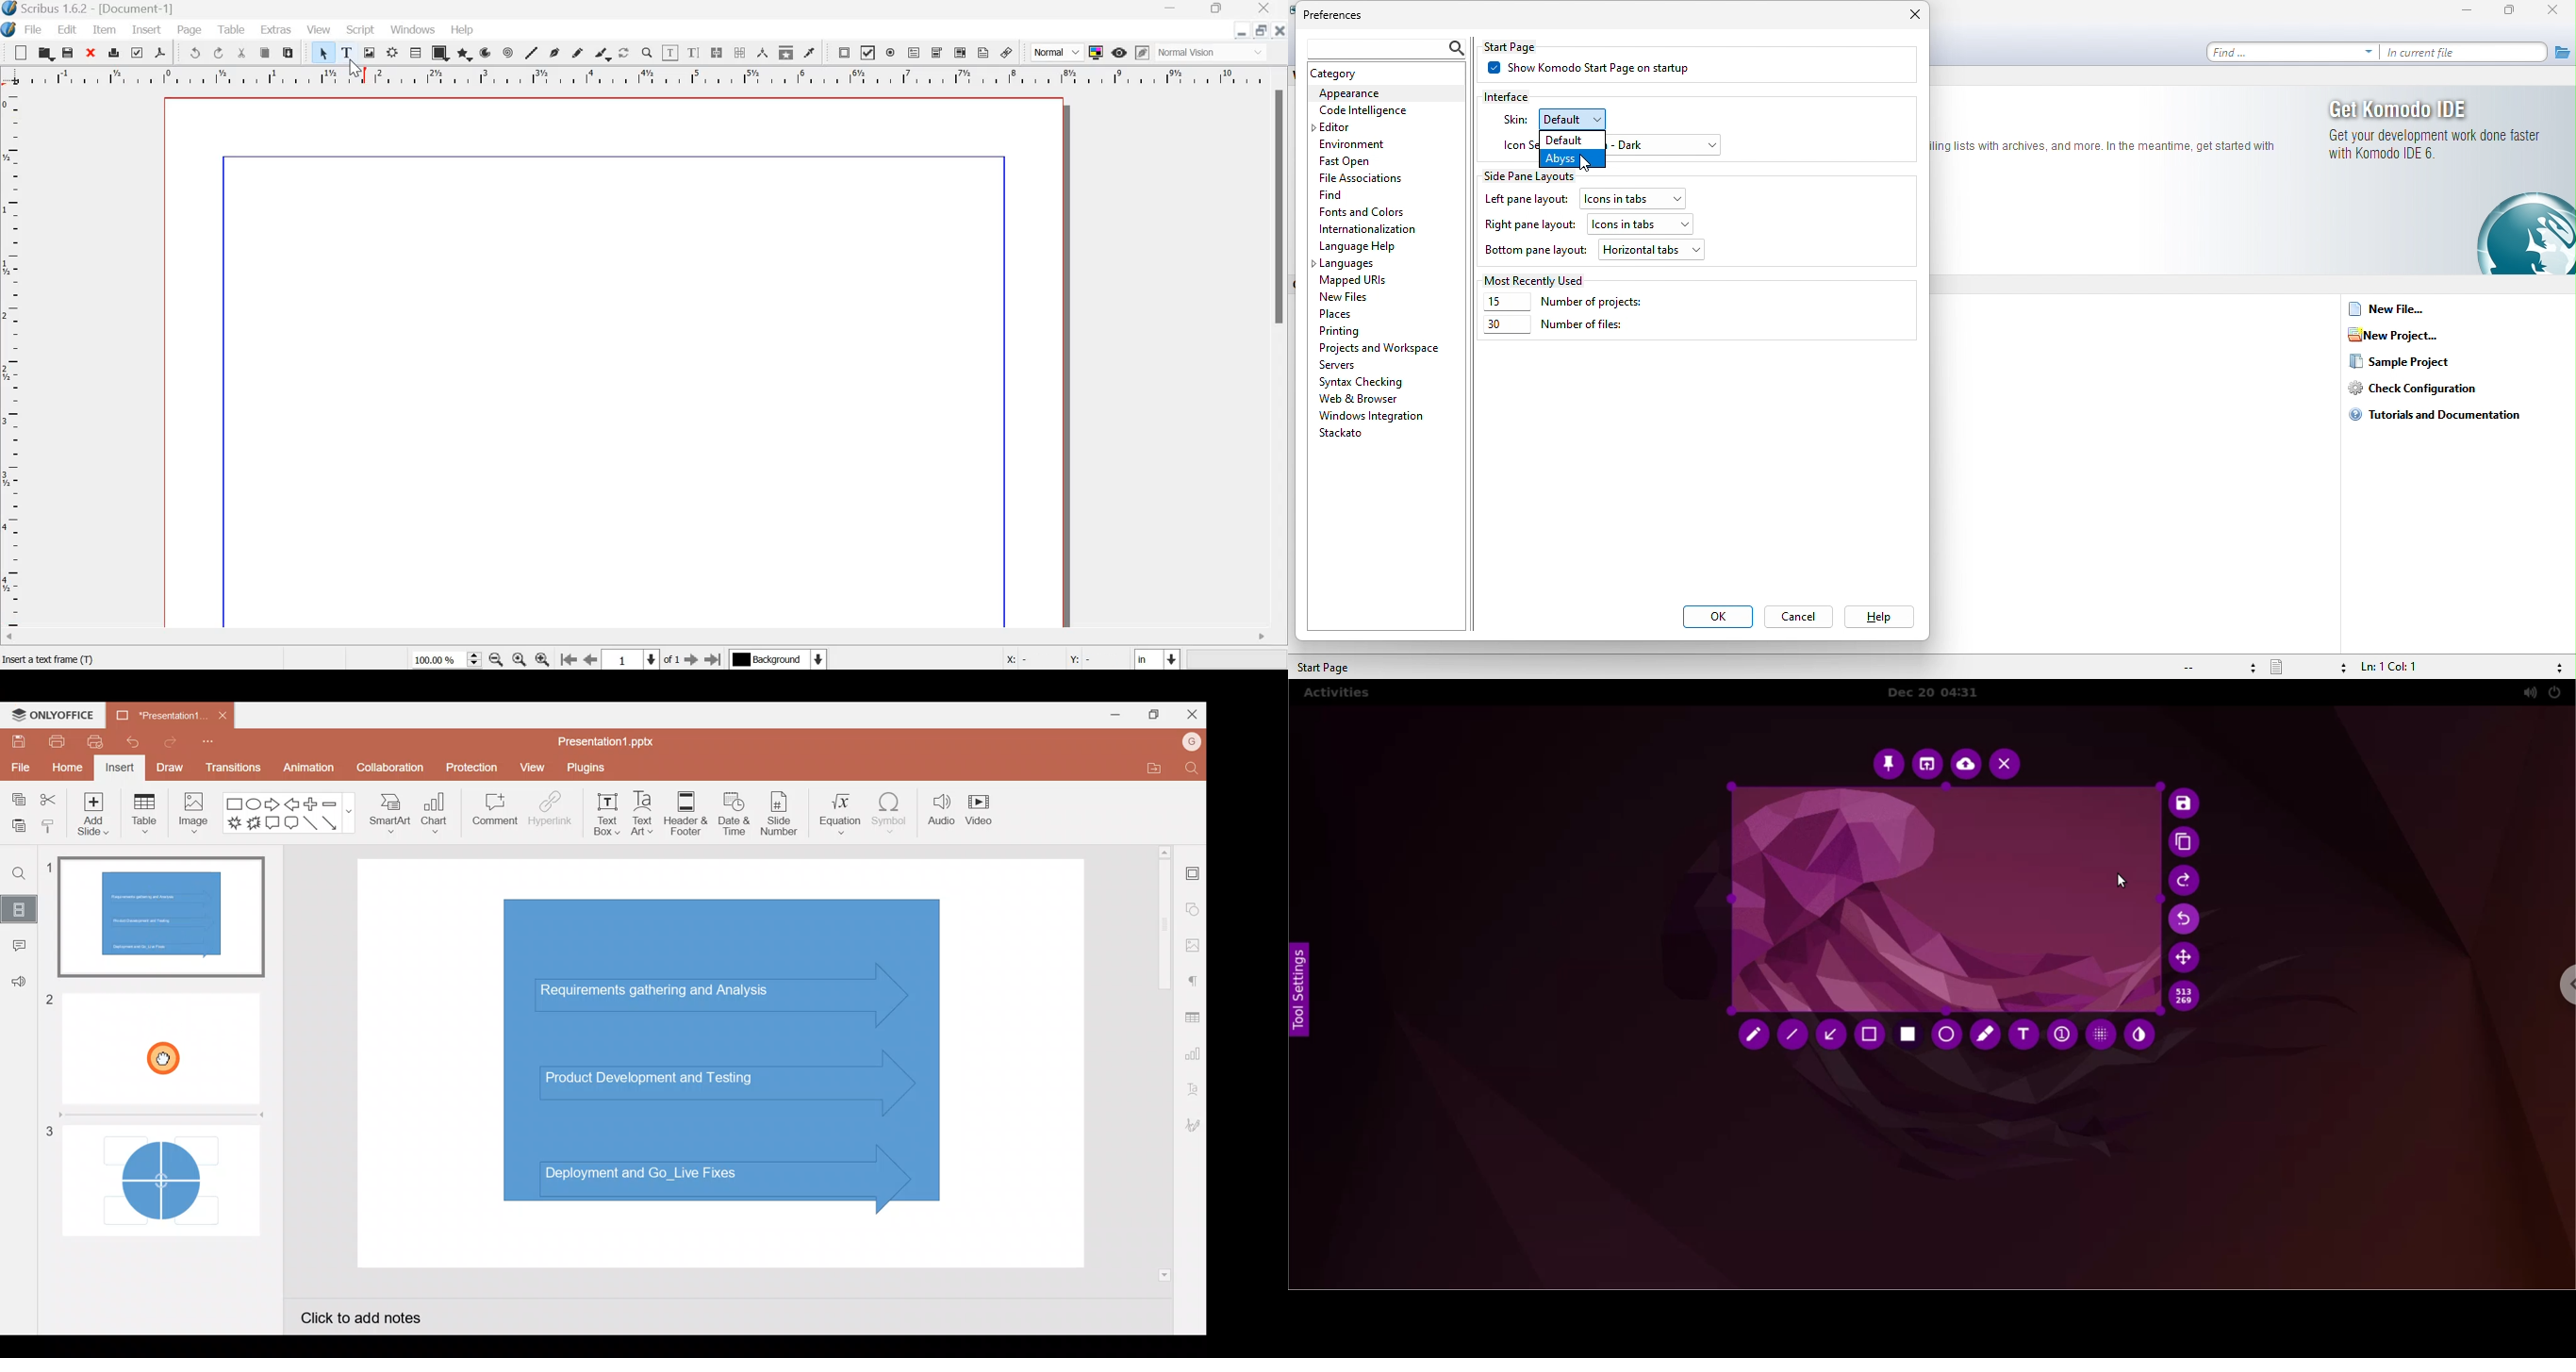 This screenshot has height=1372, width=2576. I want to click on Cursor , so click(356, 66).